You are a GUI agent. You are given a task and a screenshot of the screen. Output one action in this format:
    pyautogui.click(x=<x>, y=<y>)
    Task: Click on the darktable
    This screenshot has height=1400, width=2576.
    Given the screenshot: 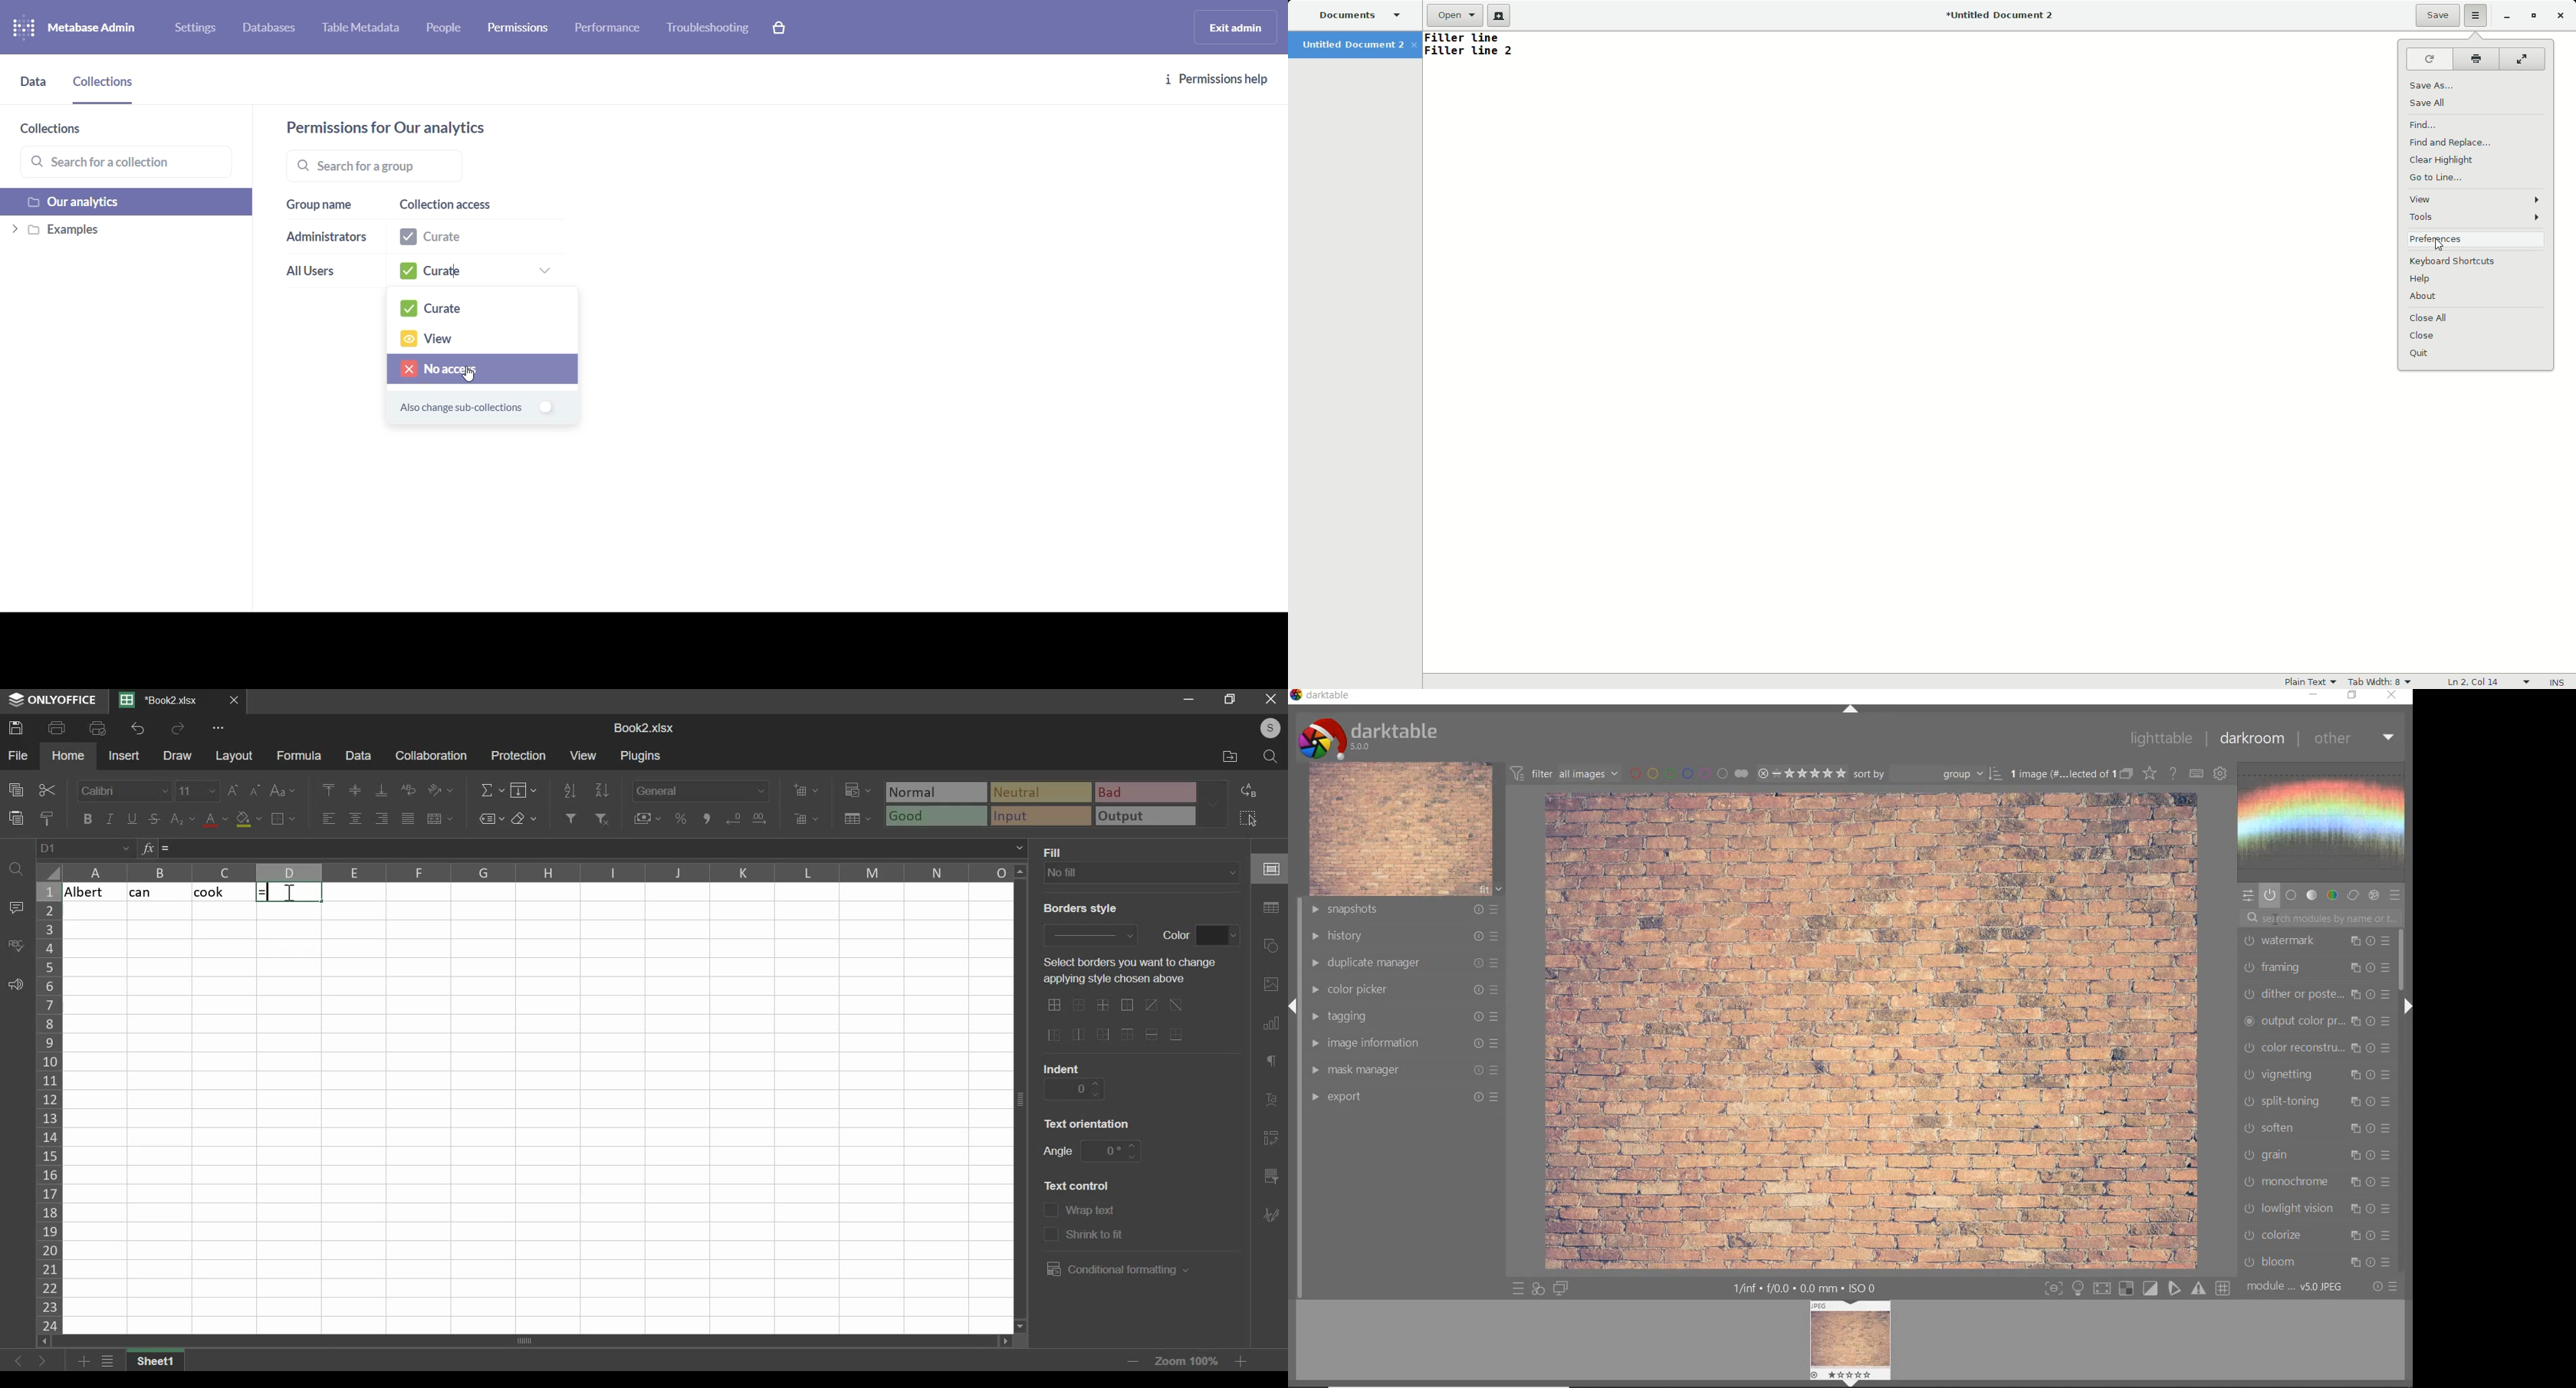 What is the action you would take?
    pyautogui.click(x=1322, y=696)
    